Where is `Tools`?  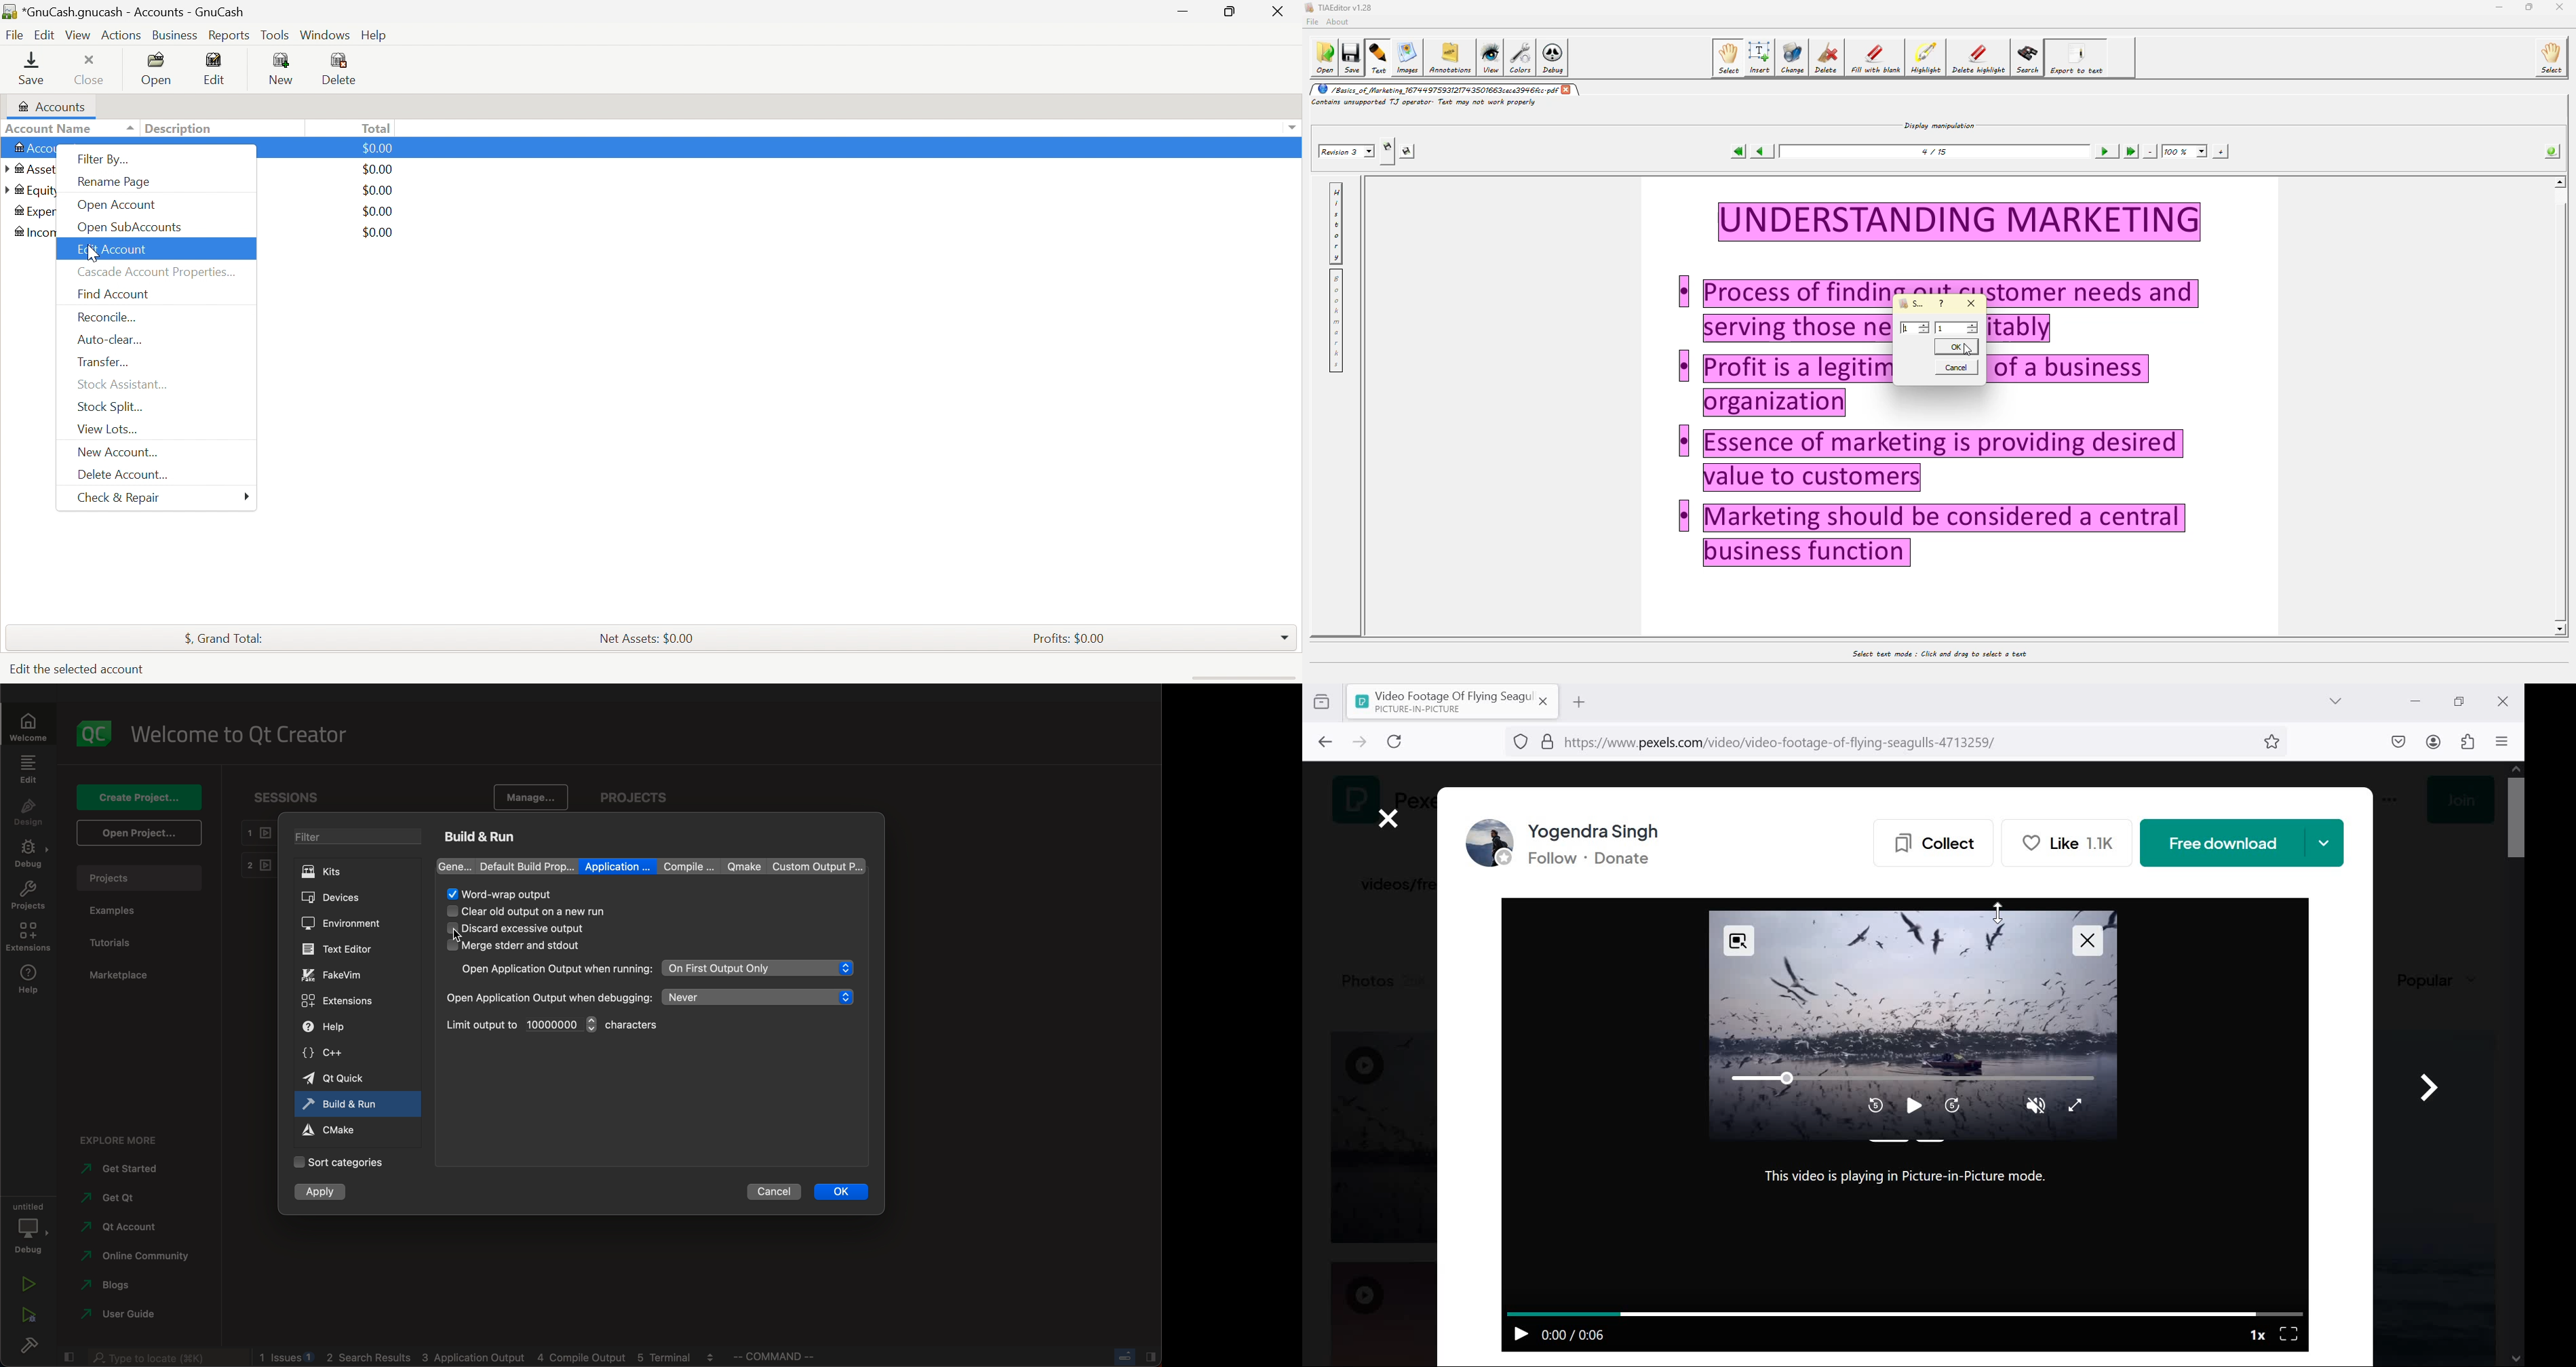 Tools is located at coordinates (275, 36).